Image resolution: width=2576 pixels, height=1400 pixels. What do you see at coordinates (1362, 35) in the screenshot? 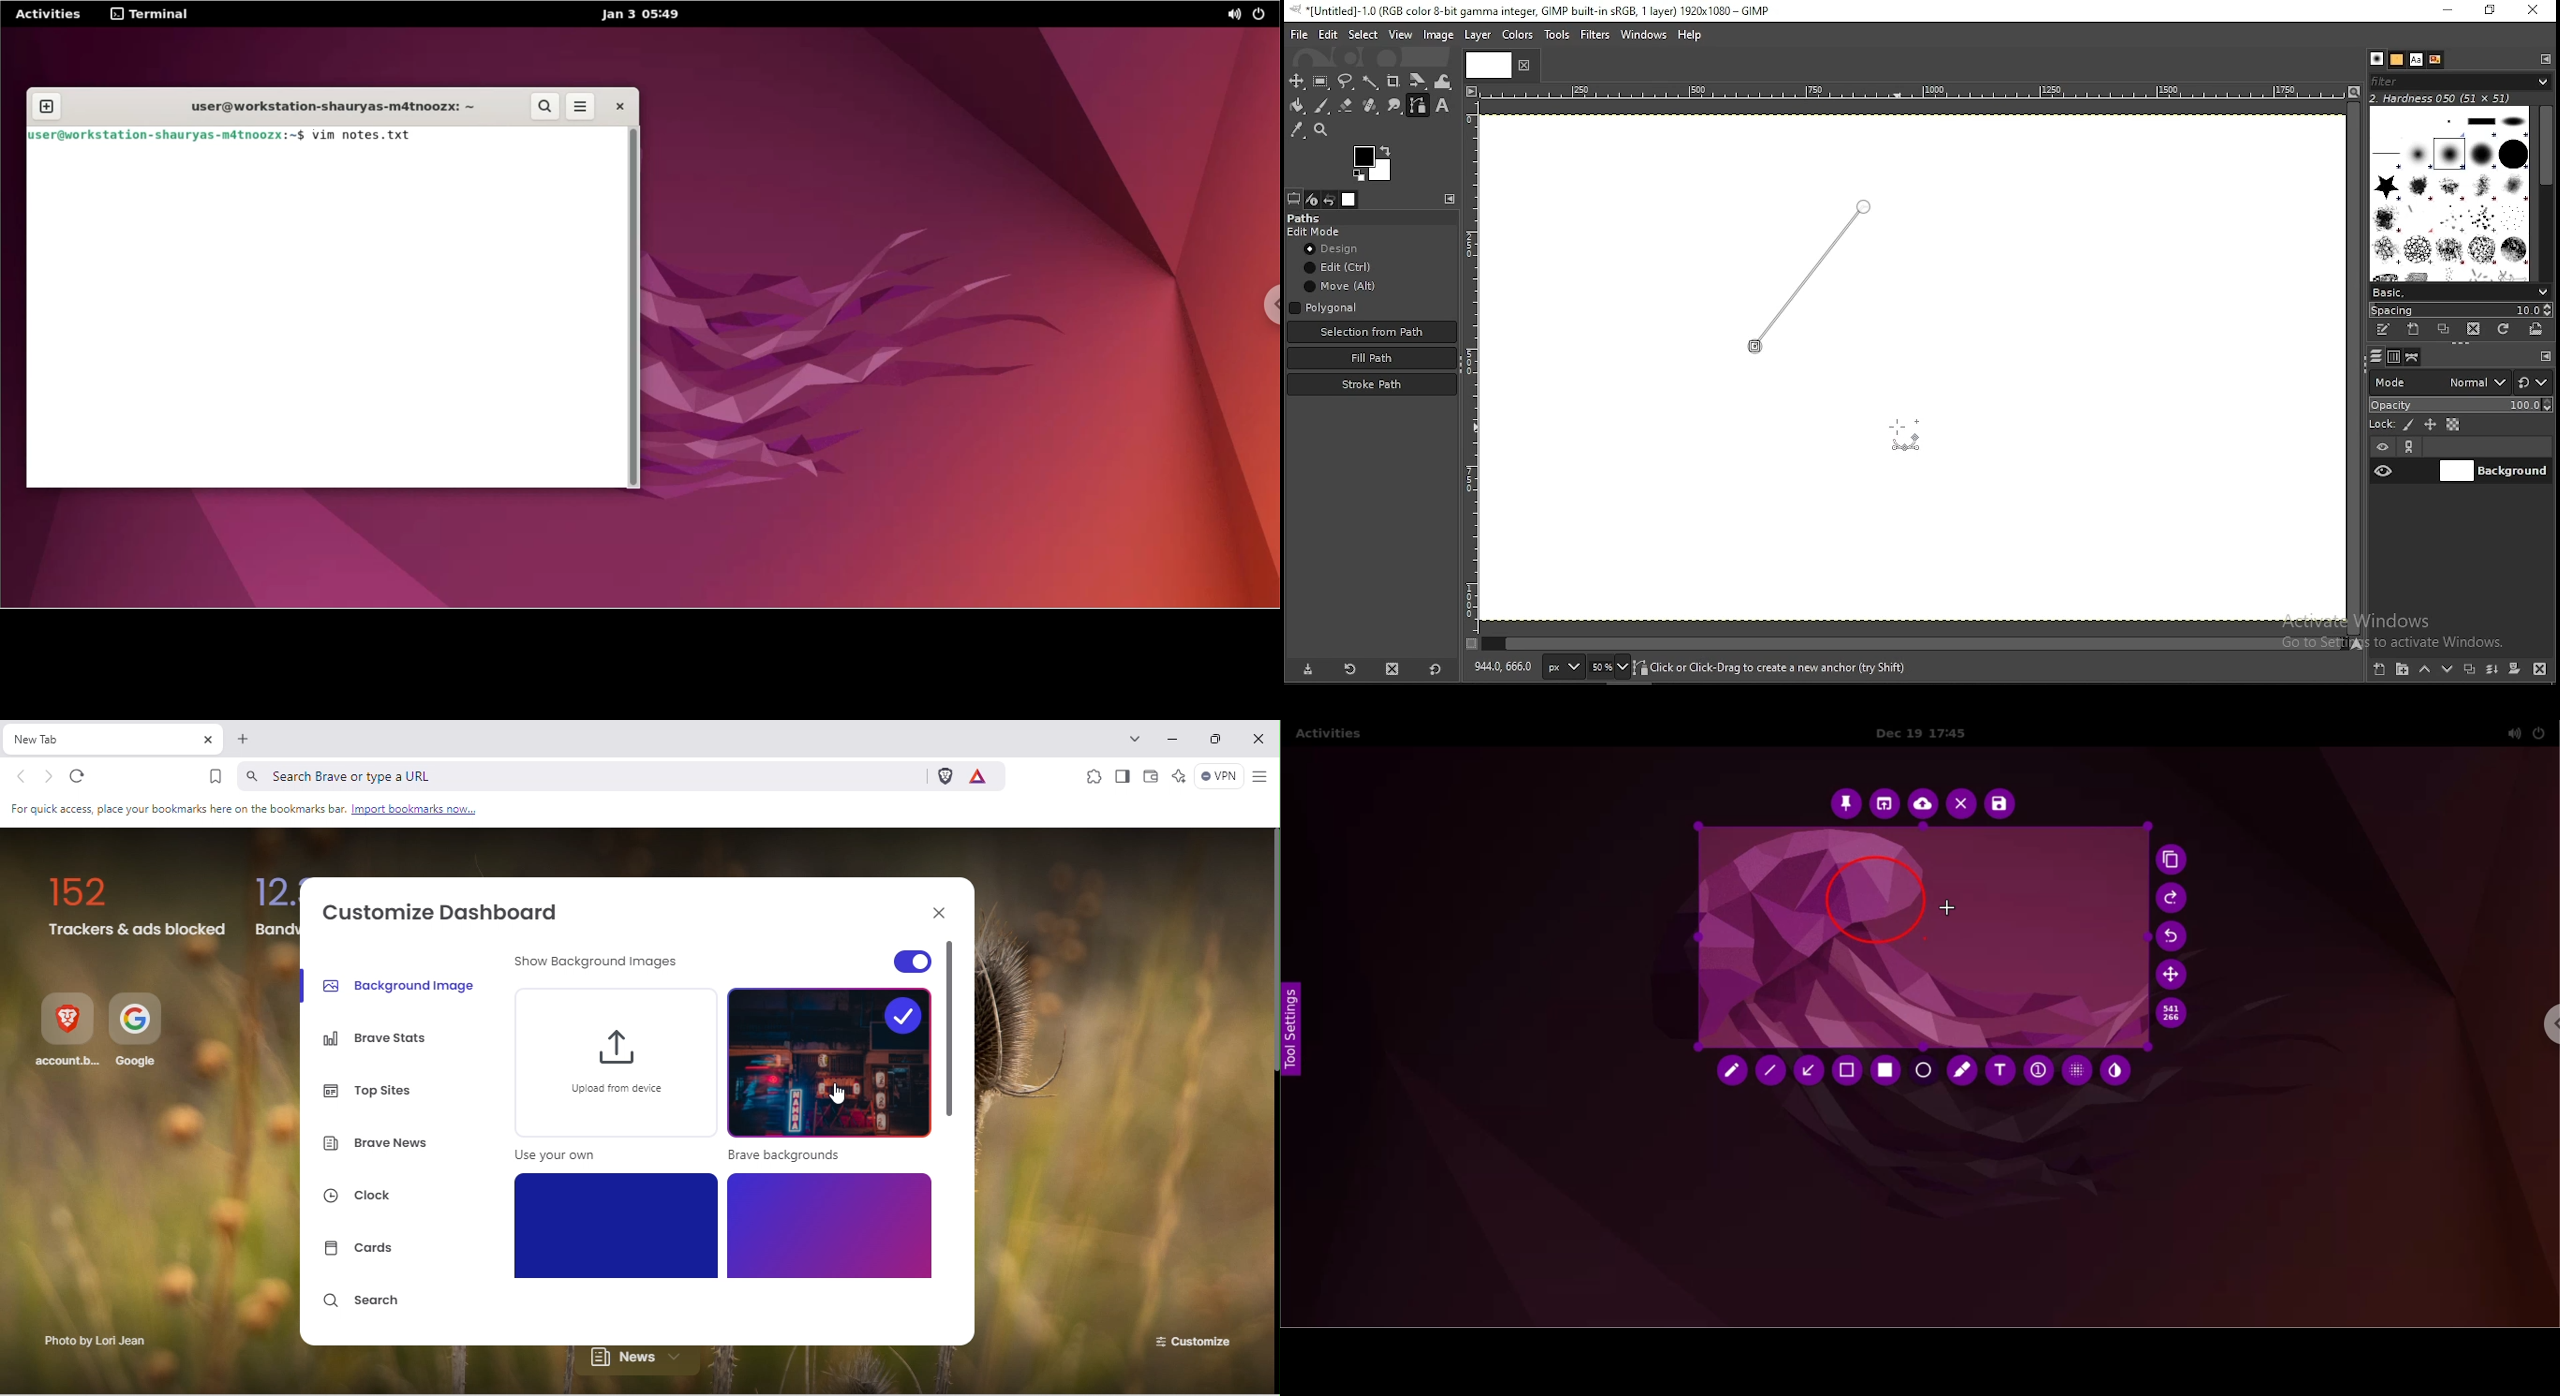
I see `select` at bounding box center [1362, 35].